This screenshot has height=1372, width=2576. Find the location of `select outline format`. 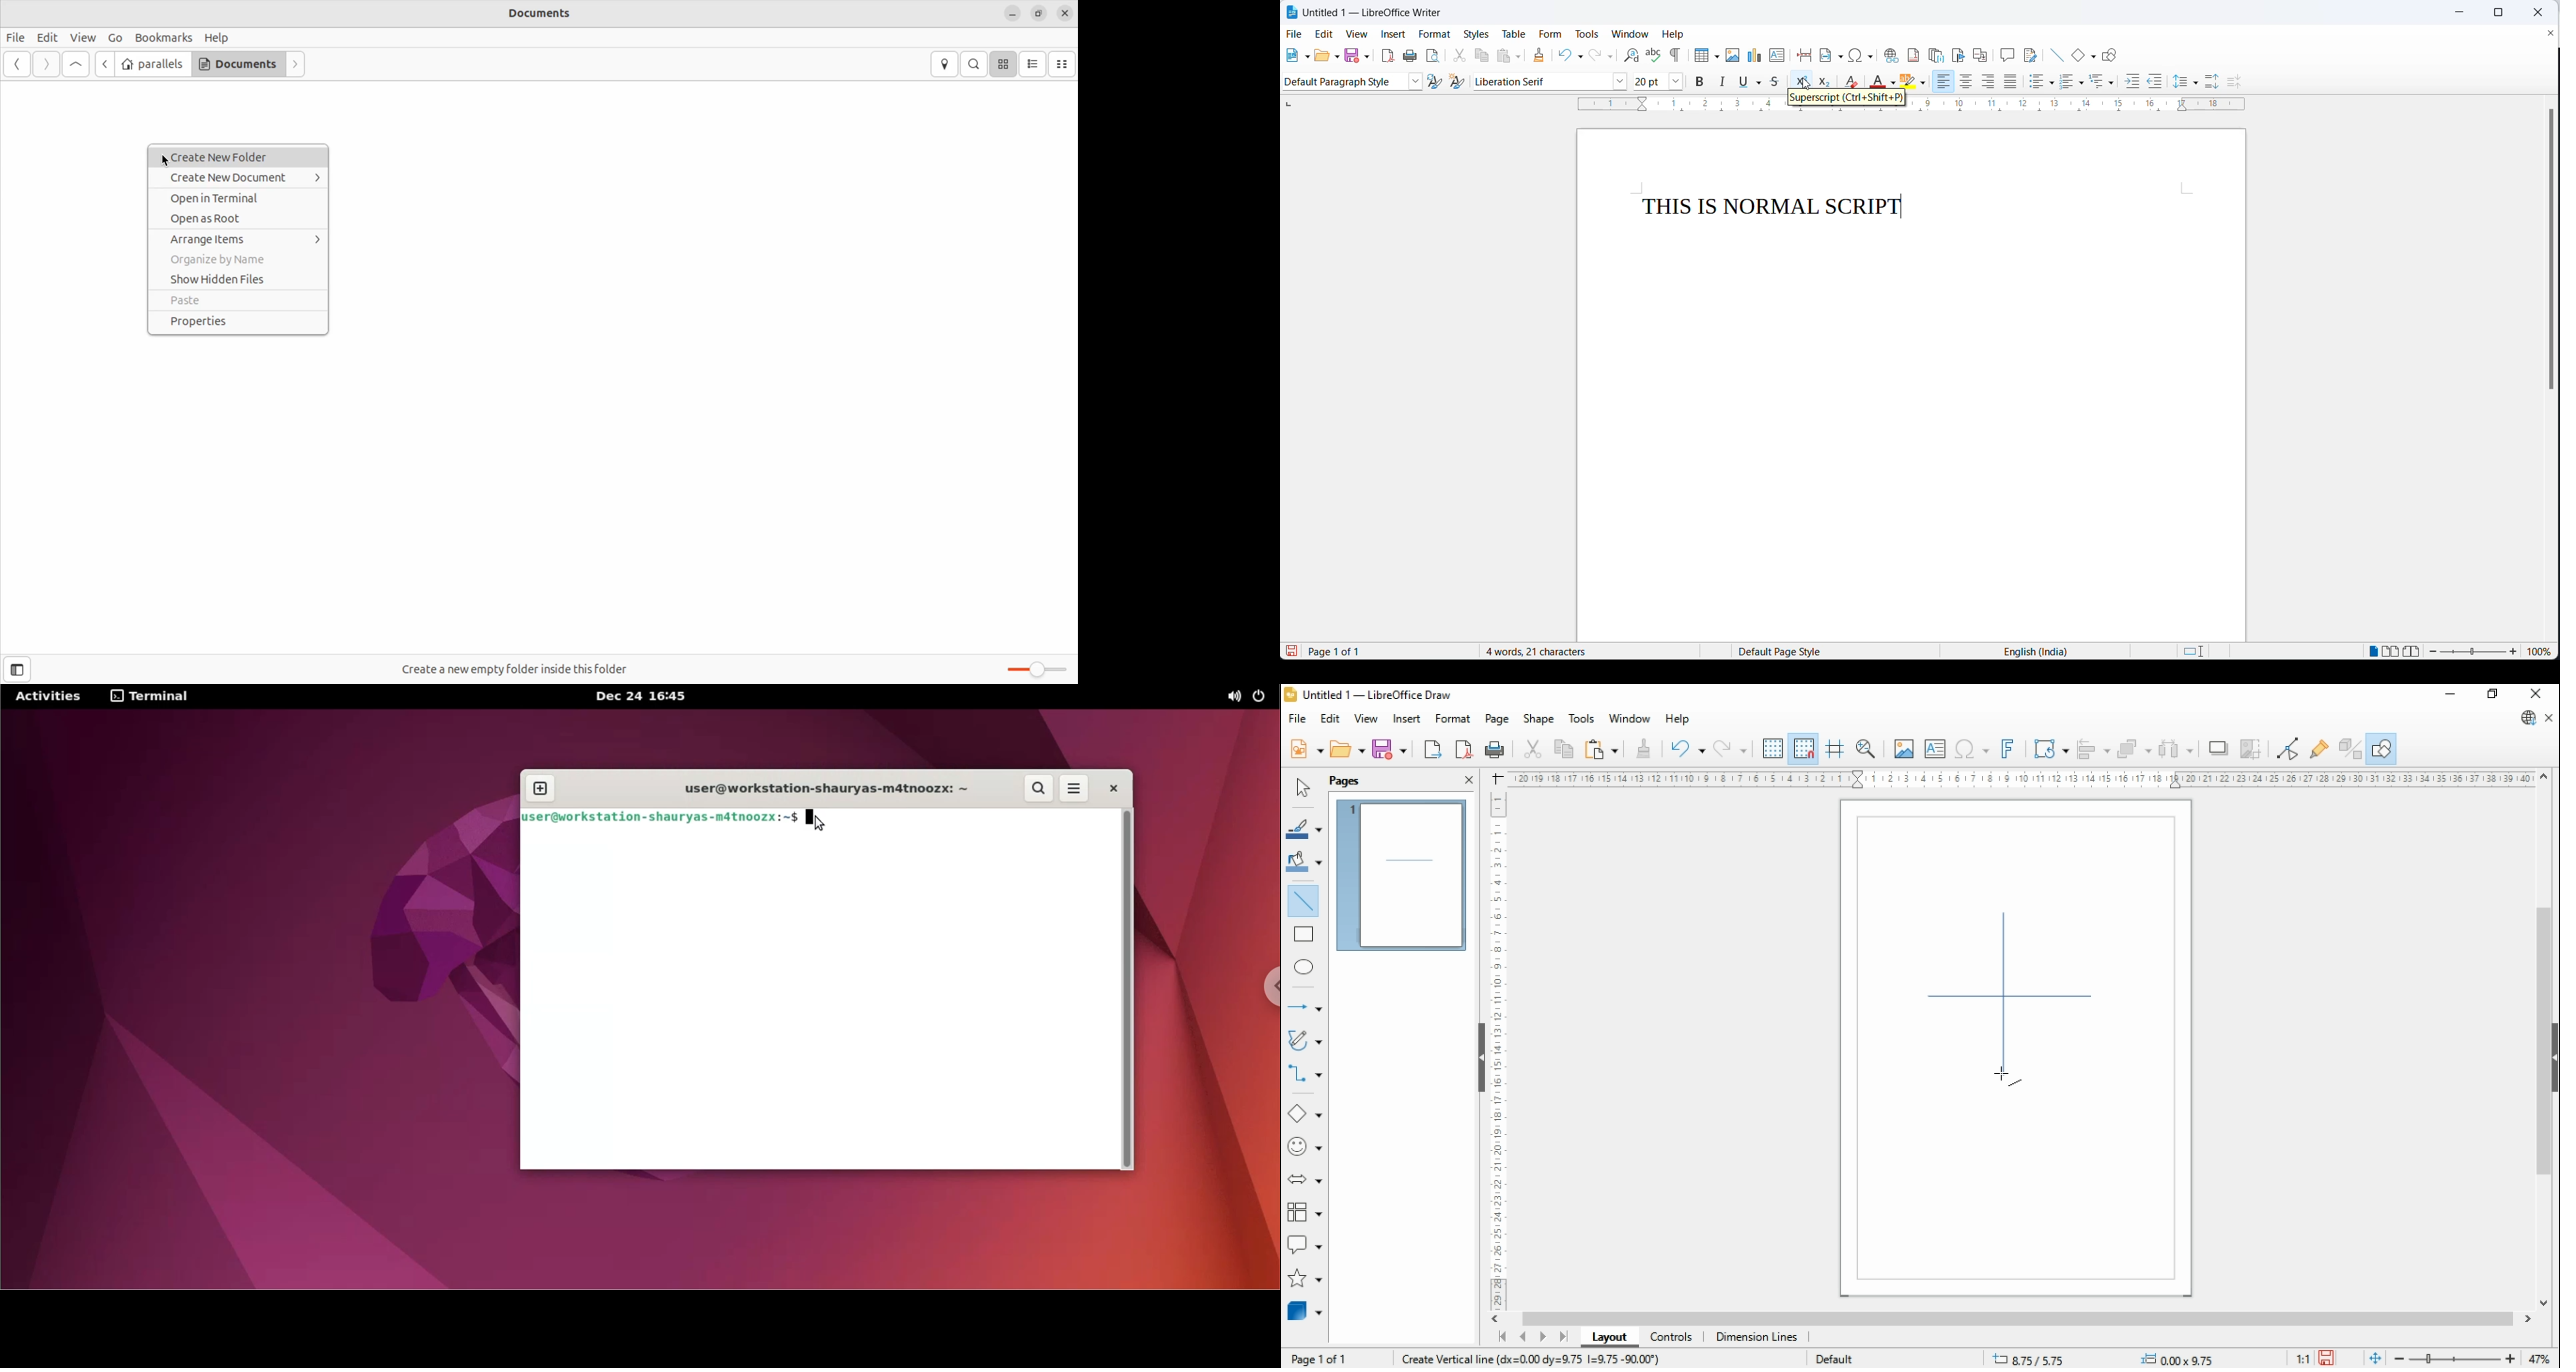

select outline format is located at coordinates (2103, 81).